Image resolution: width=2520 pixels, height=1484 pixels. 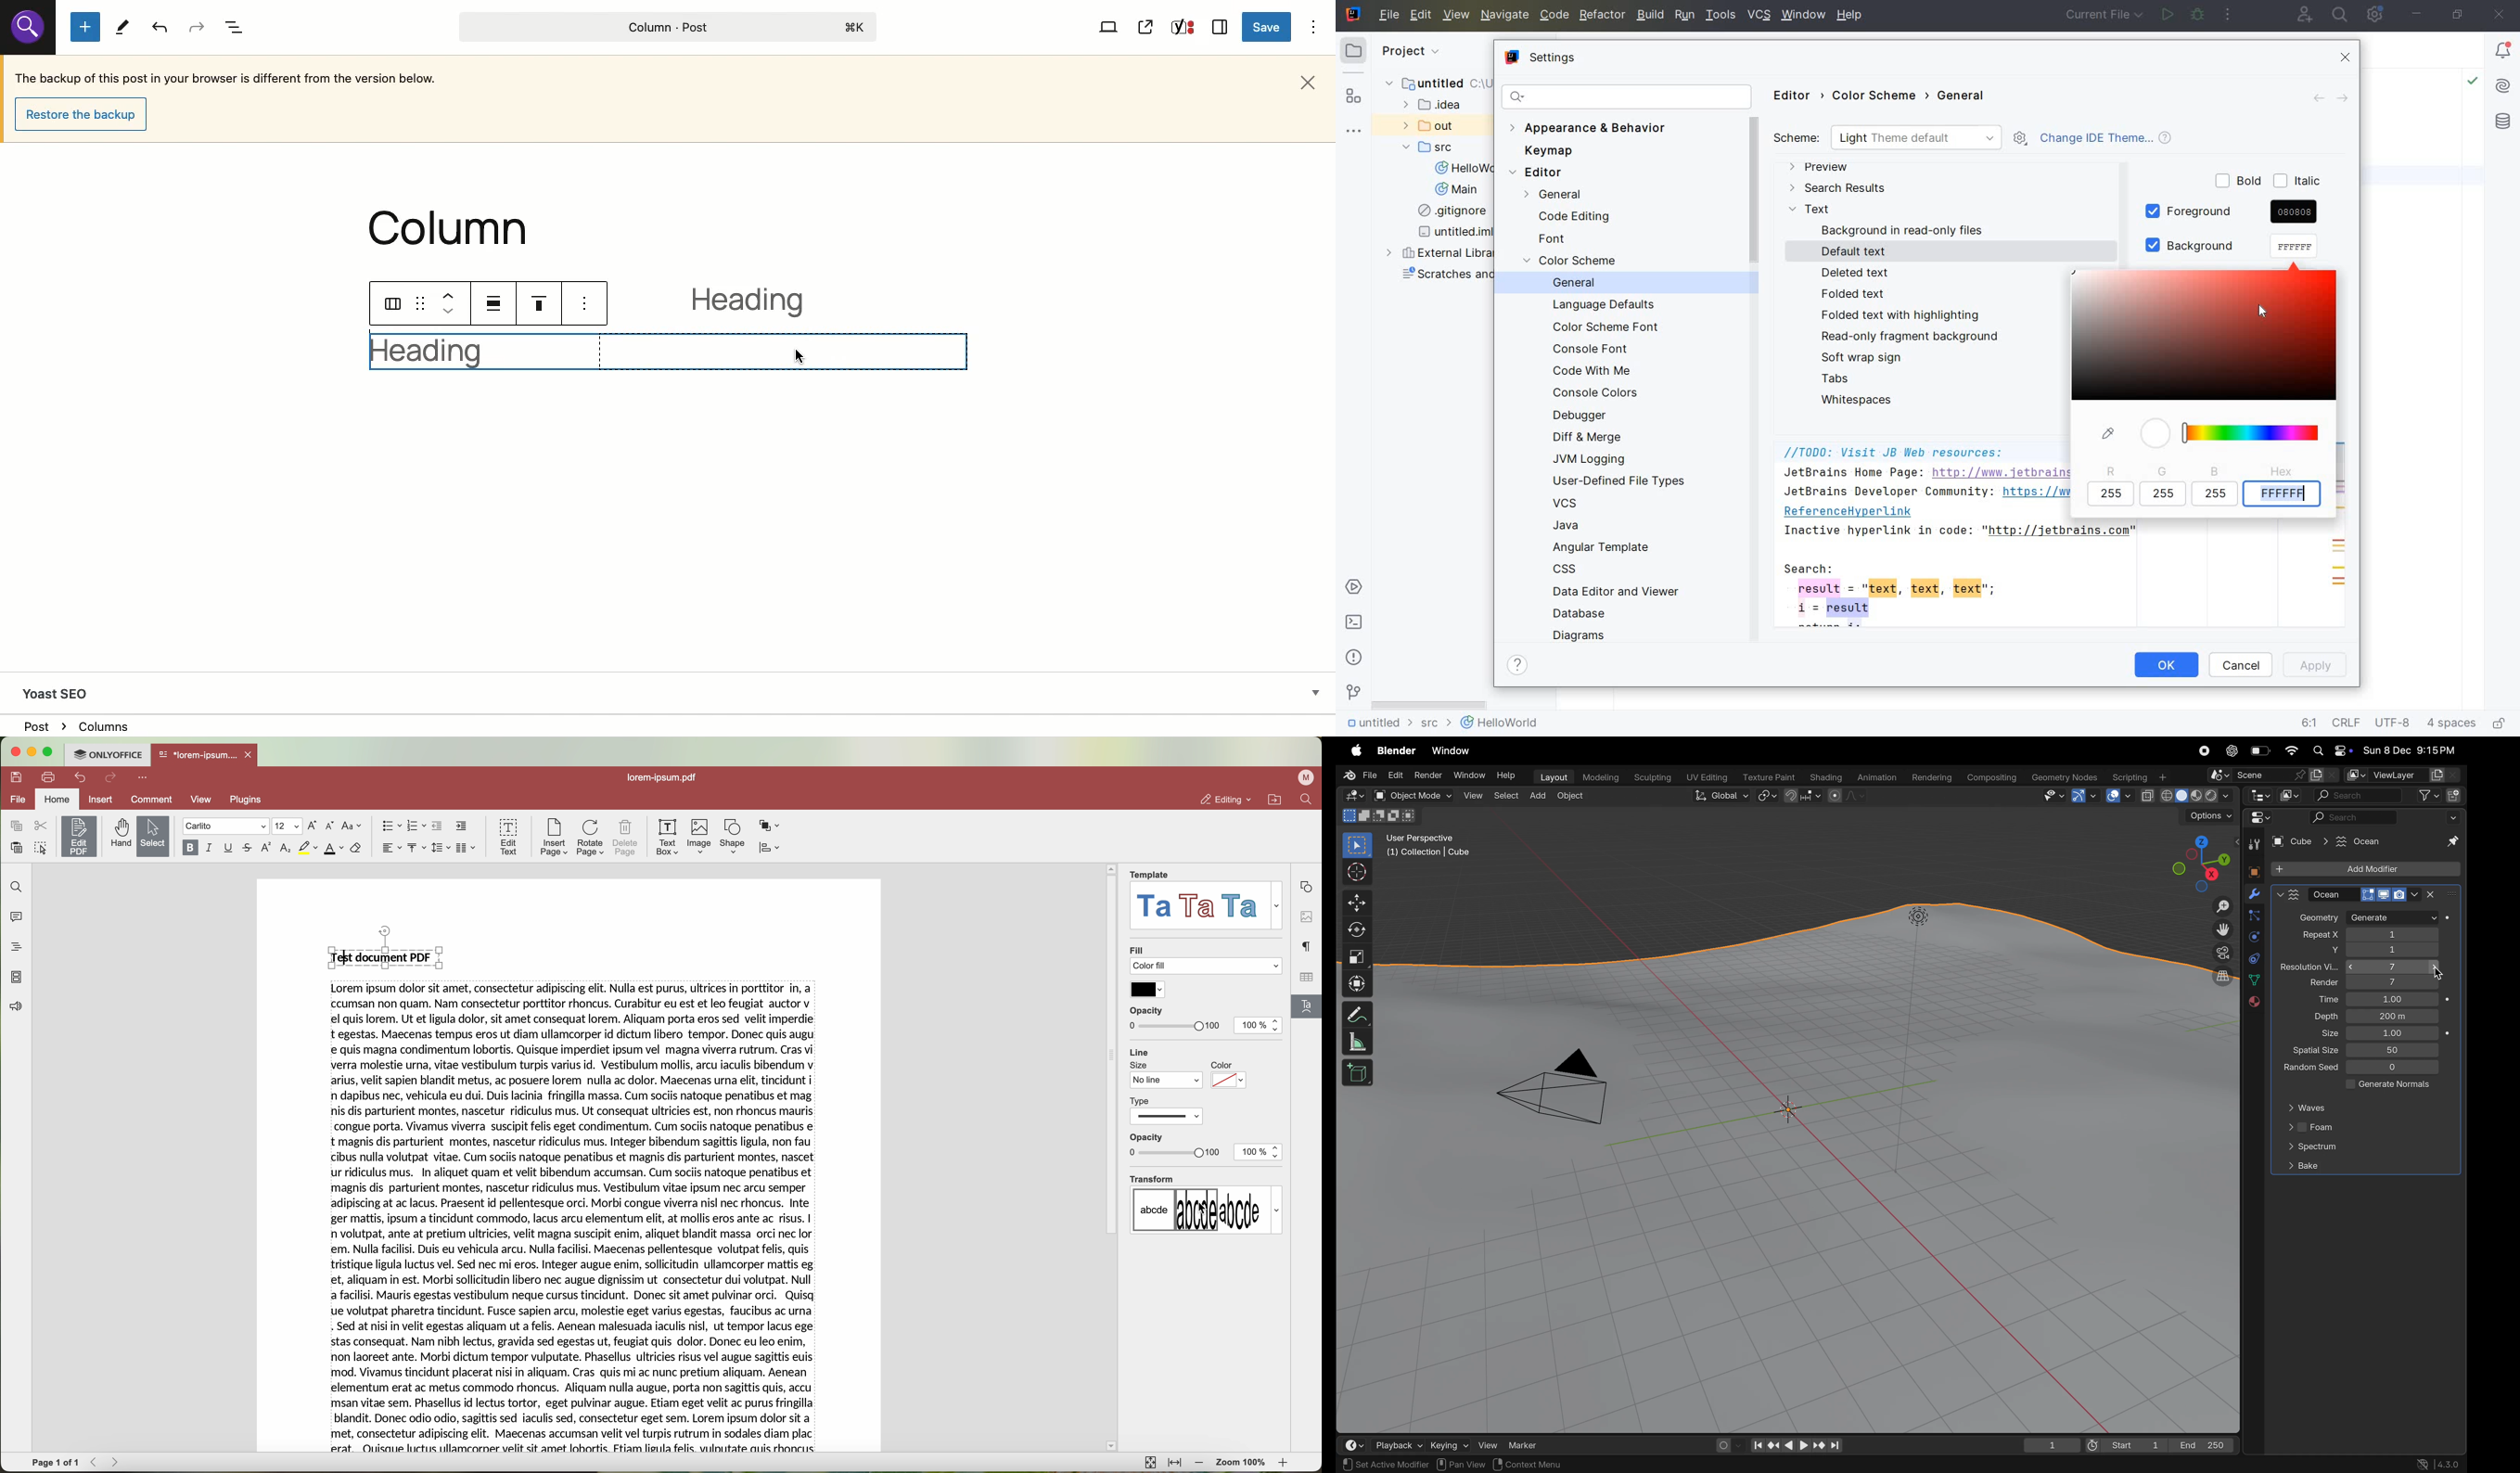 I want to click on playbacks controls, so click(x=1797, y=1446).